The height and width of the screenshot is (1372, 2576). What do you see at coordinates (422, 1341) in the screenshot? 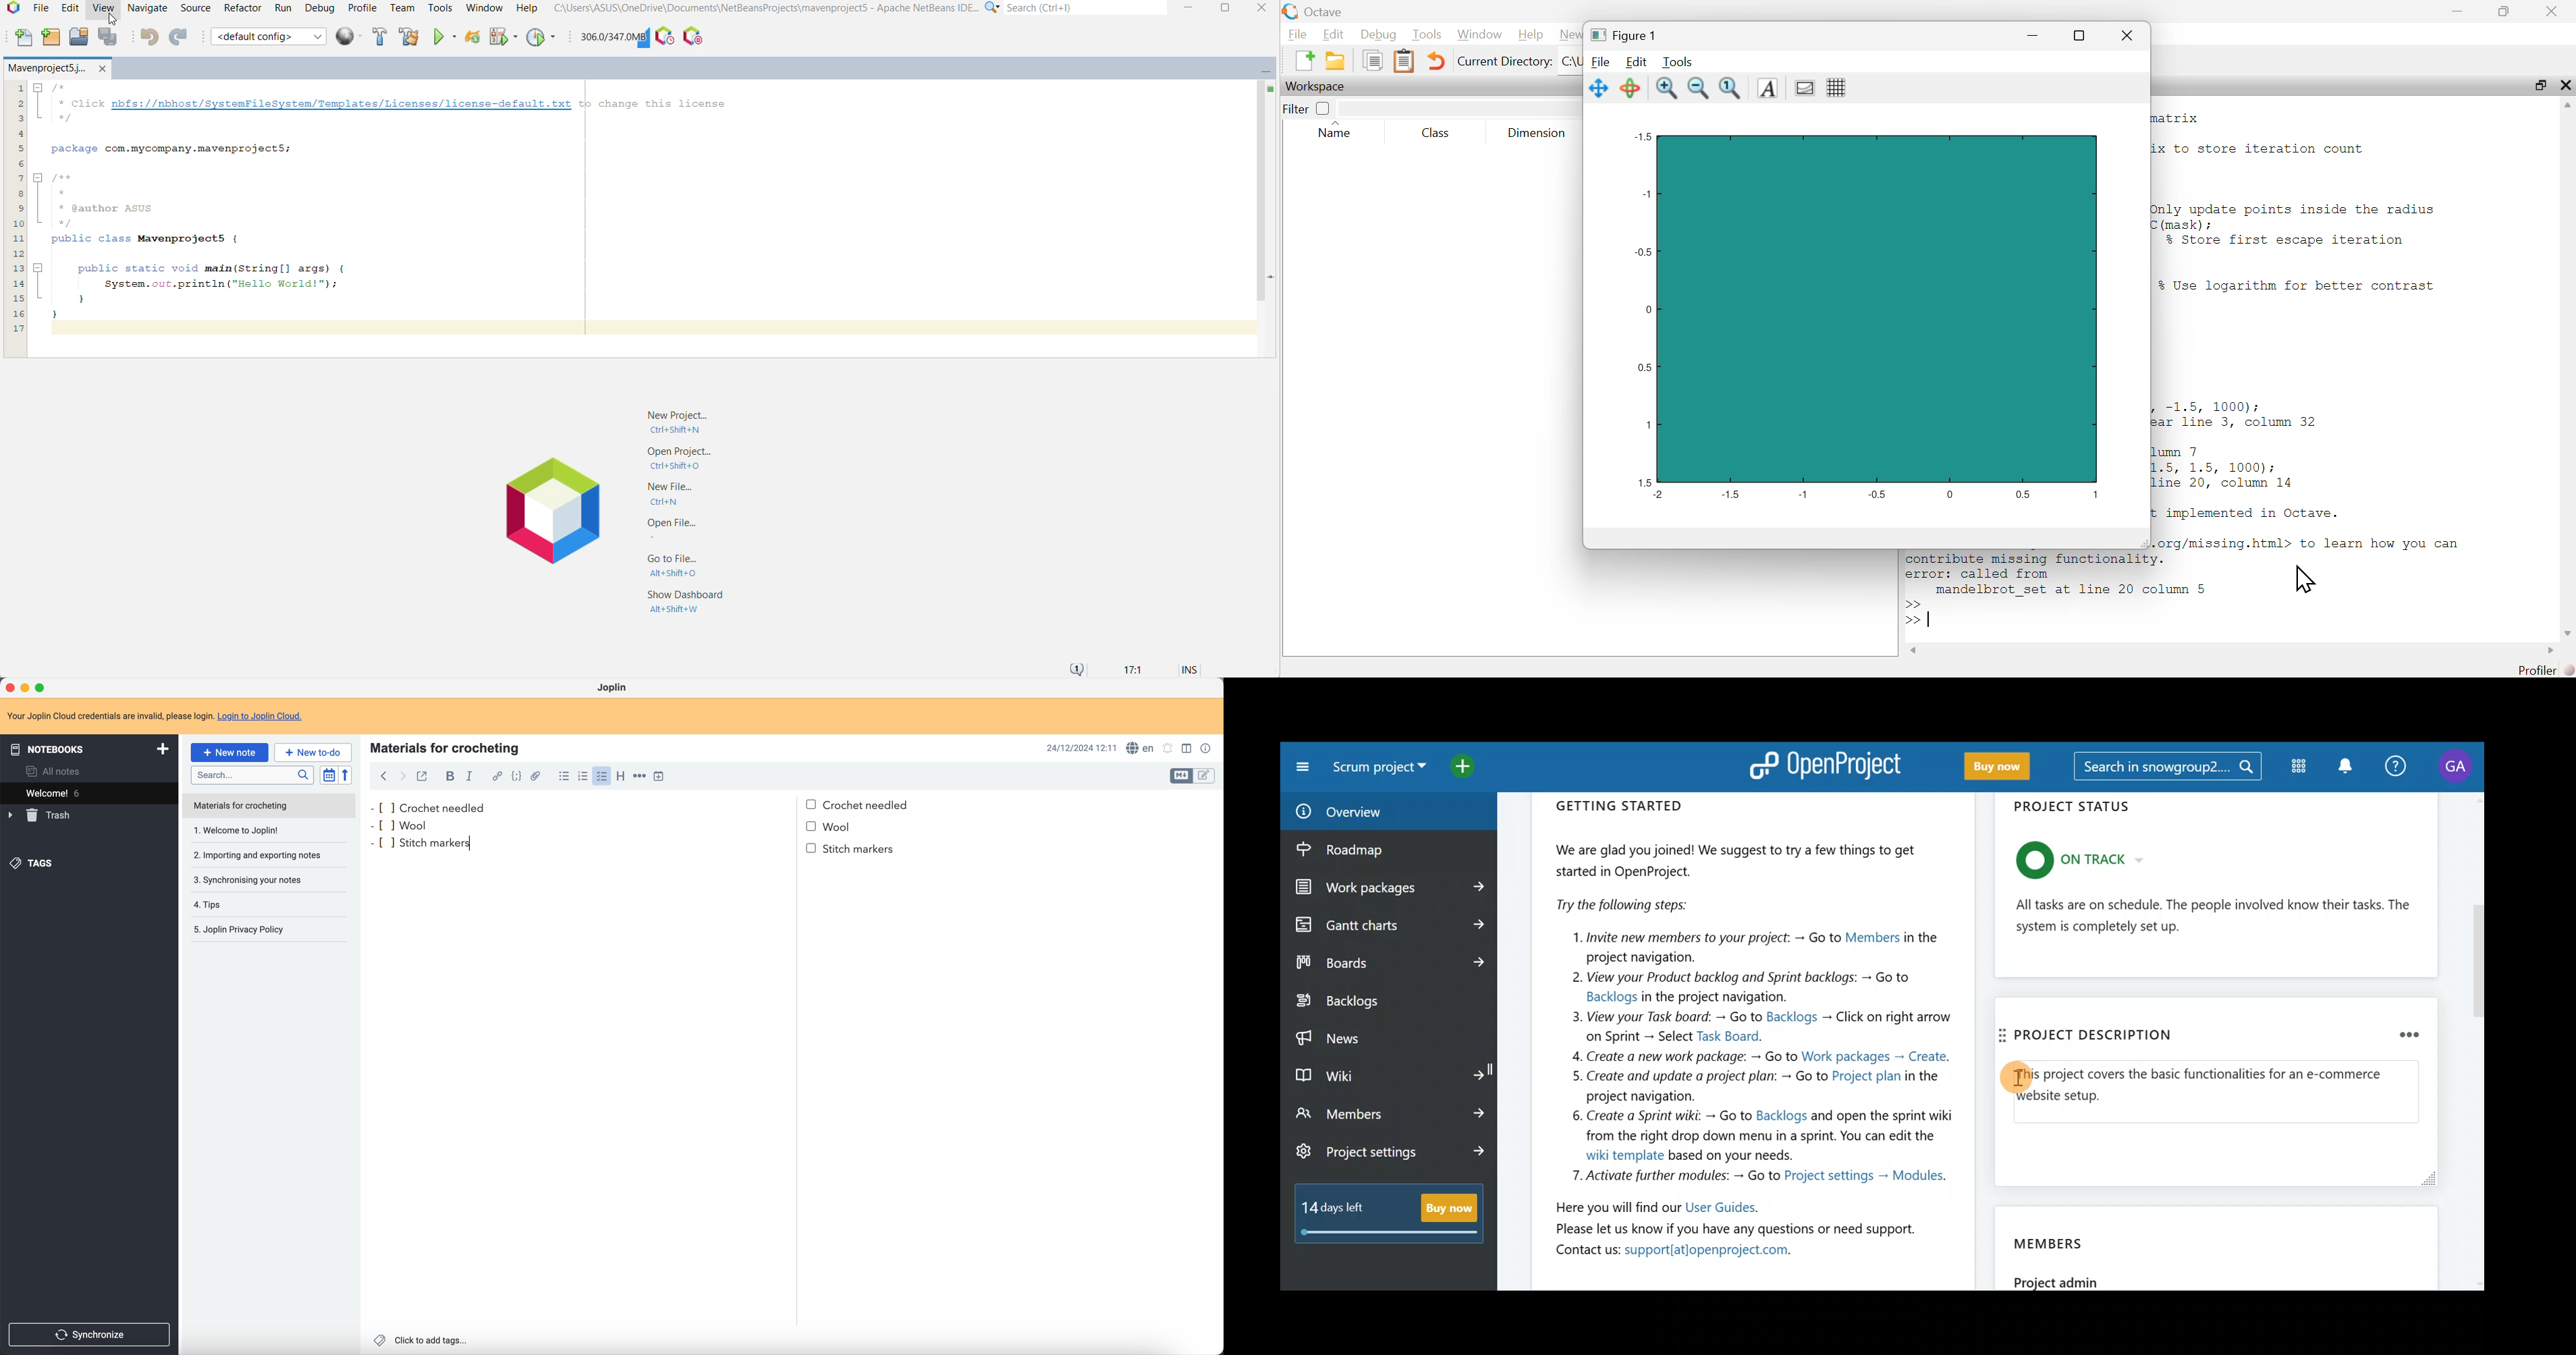
I see `click to add tags` at bounding box center [422, 1341].